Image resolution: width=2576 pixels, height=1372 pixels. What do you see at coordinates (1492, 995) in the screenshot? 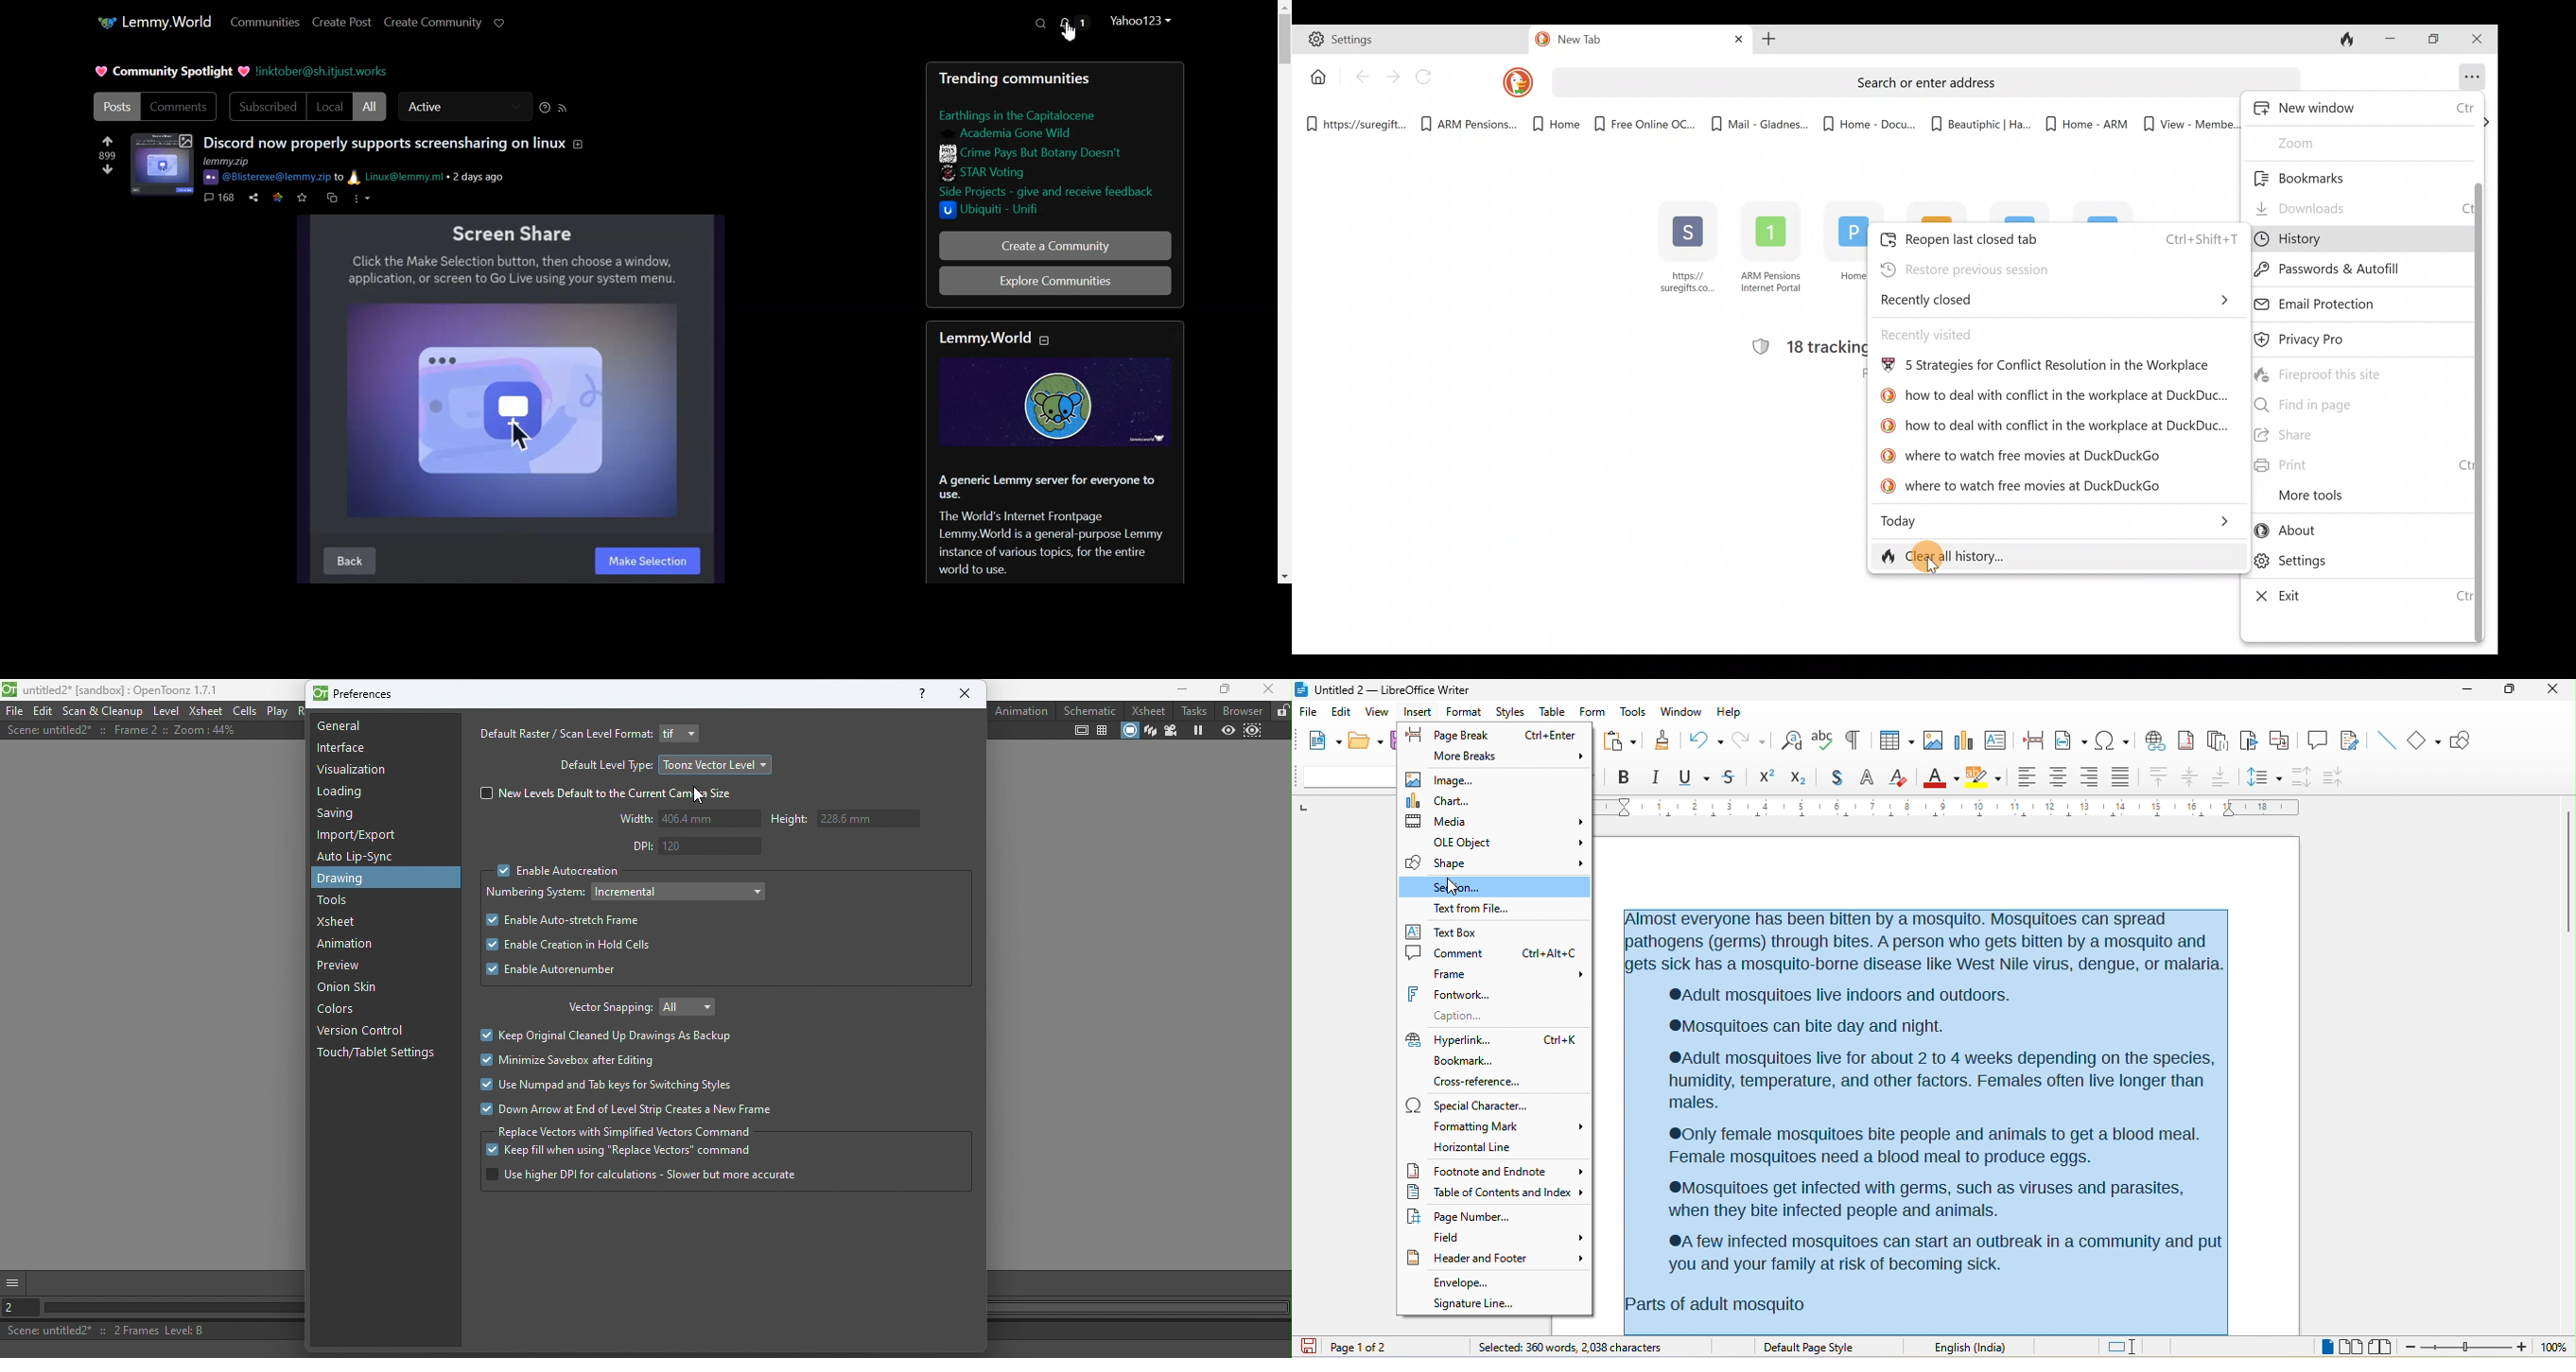
I see `font work` at bounding box center [1492, 995].